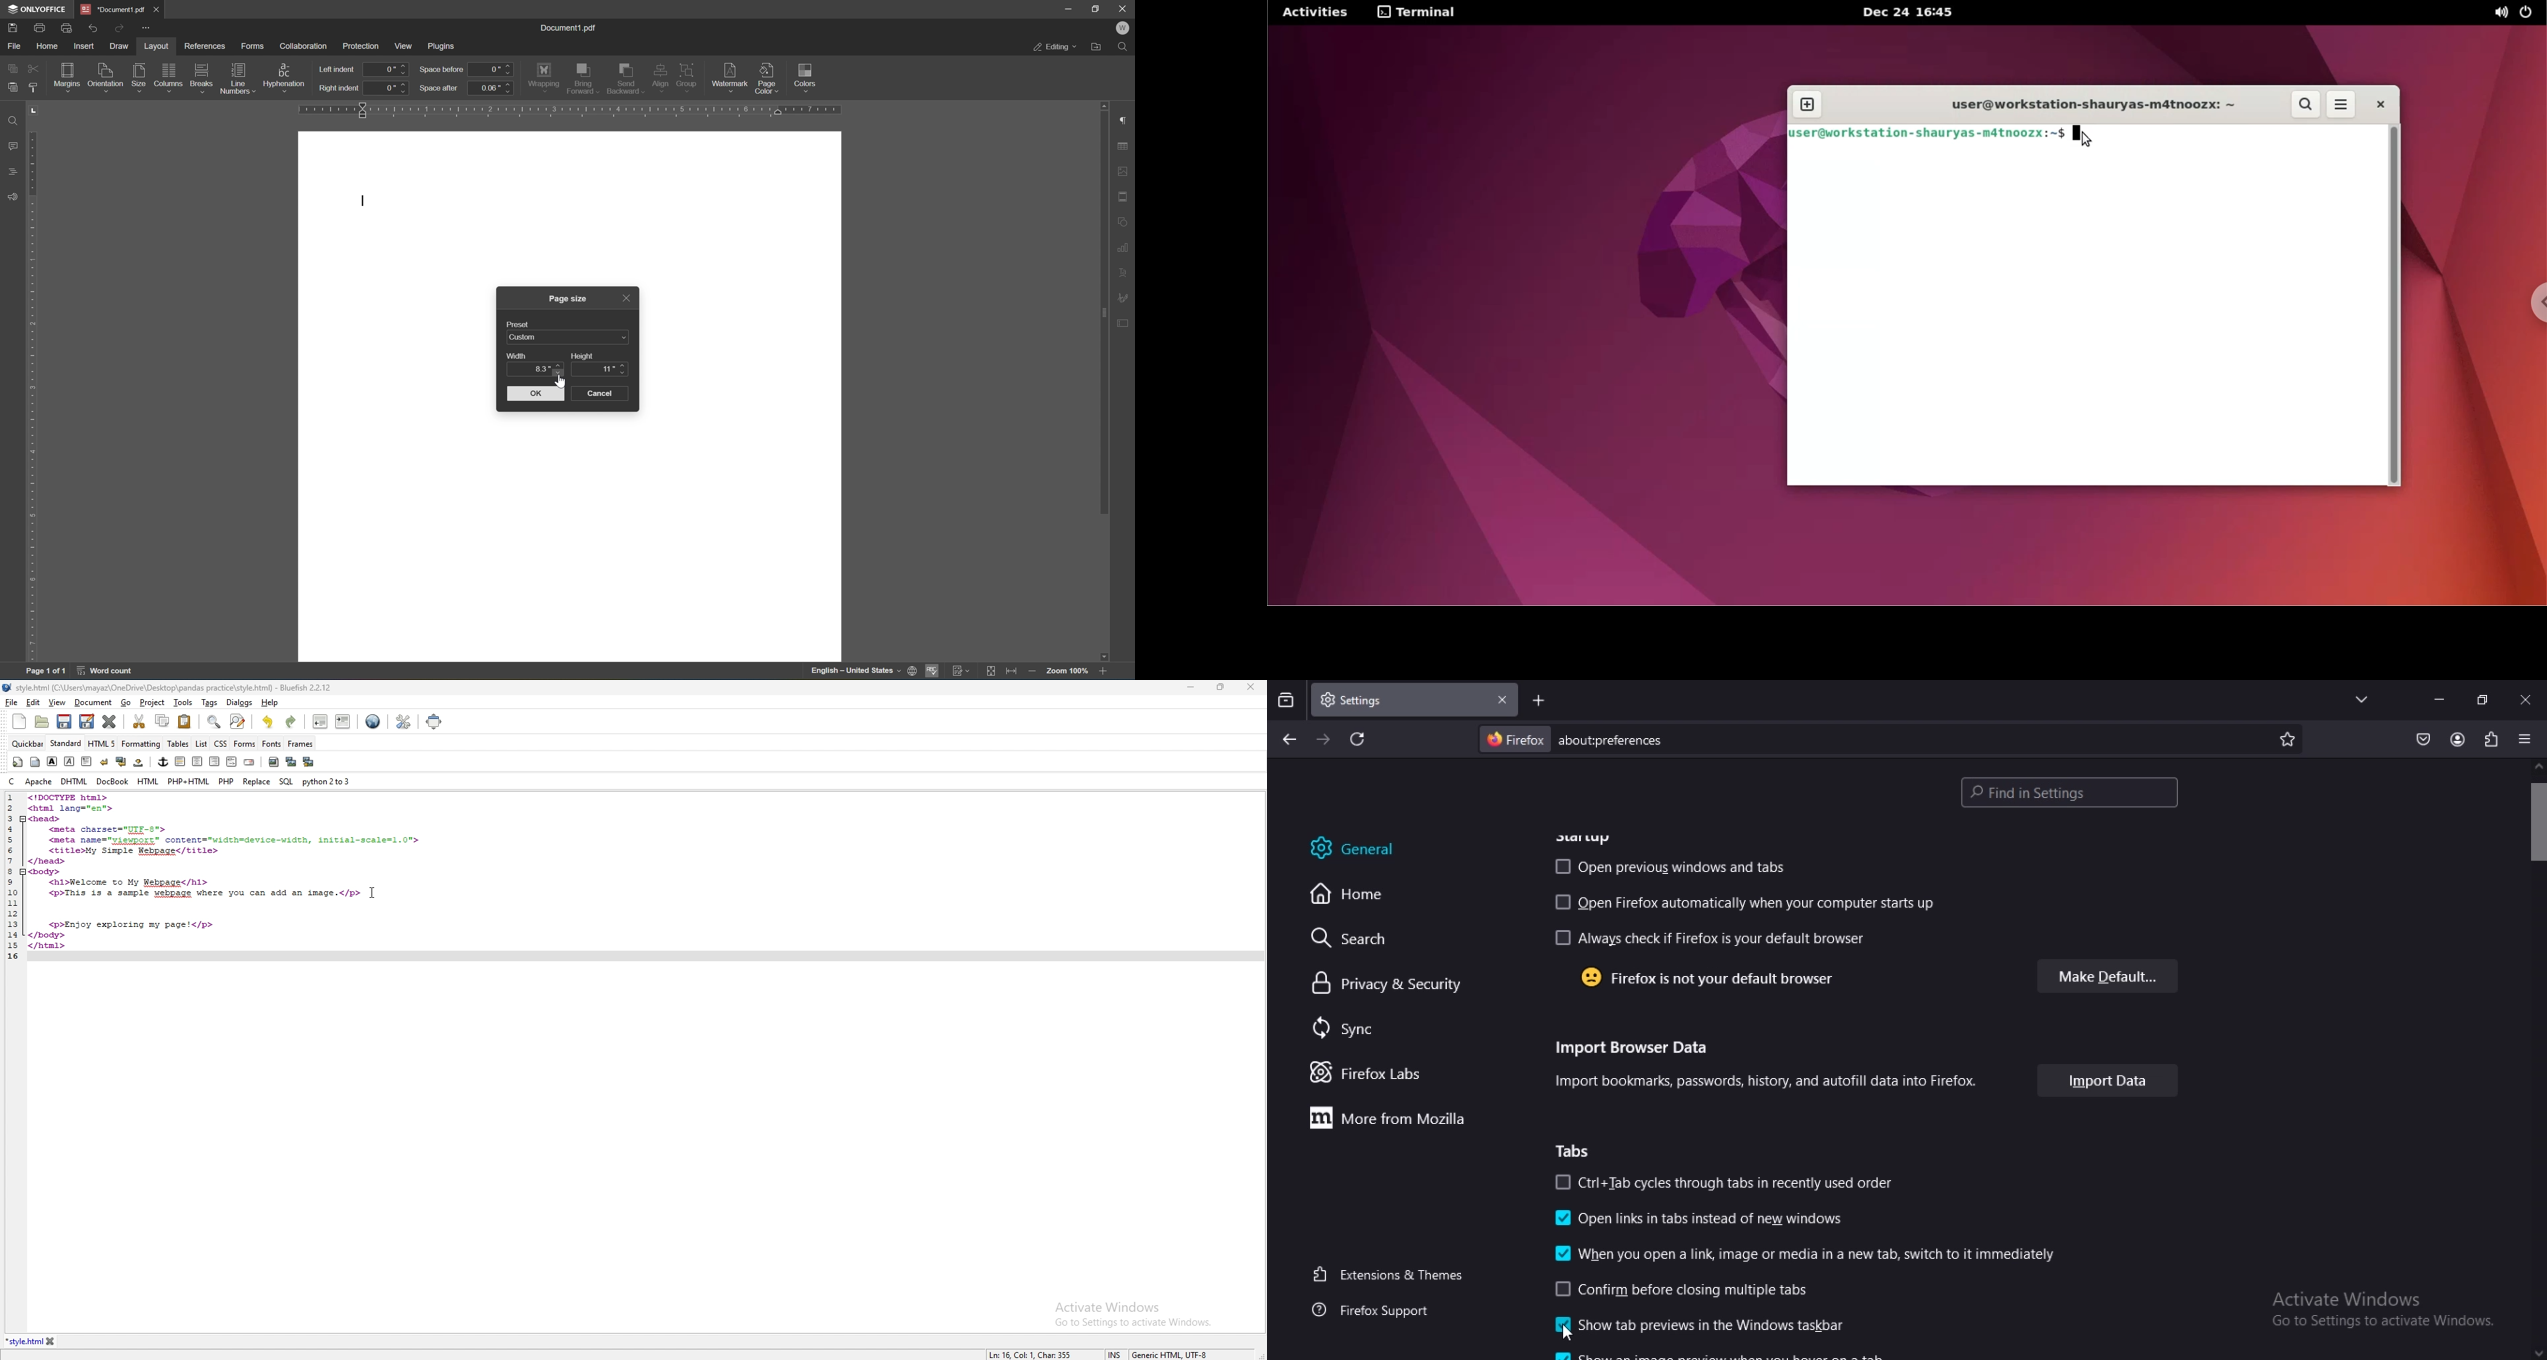 The height and width of the screenshot is (1372, 2548). What do you see at coordinates (1538, 701) in the screenshot?
I see `new tab` at bounding box center [1538, 701].